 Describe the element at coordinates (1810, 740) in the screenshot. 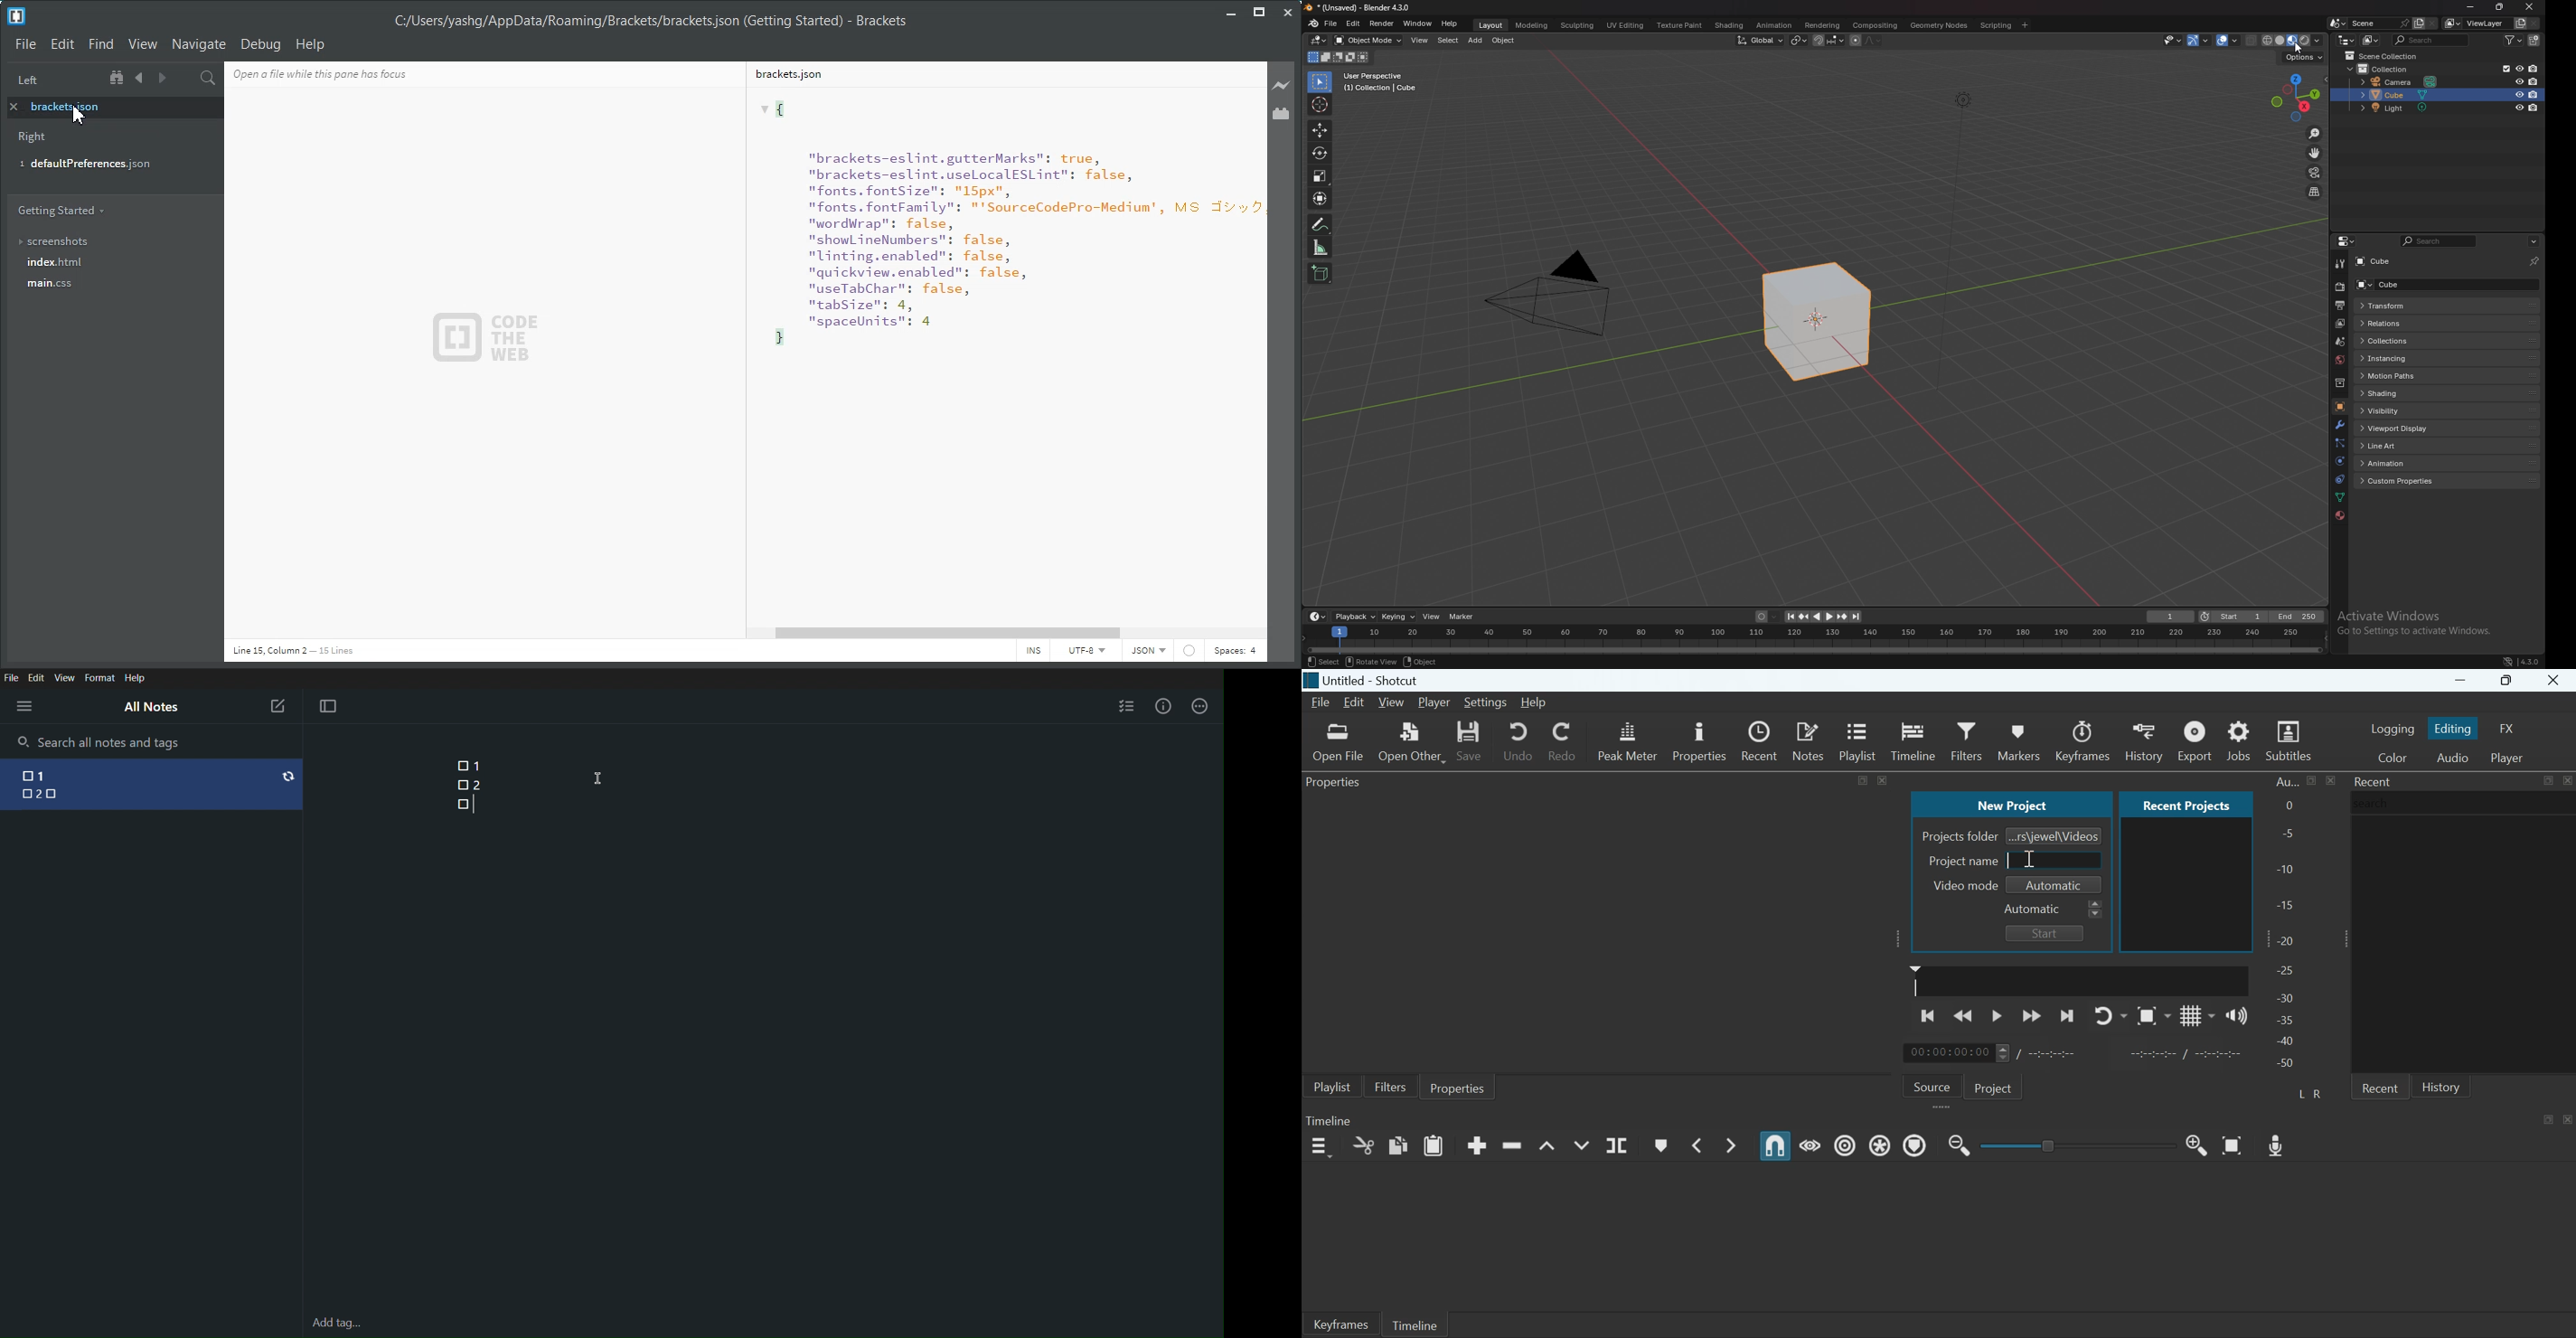

I see `Notes` at that location.